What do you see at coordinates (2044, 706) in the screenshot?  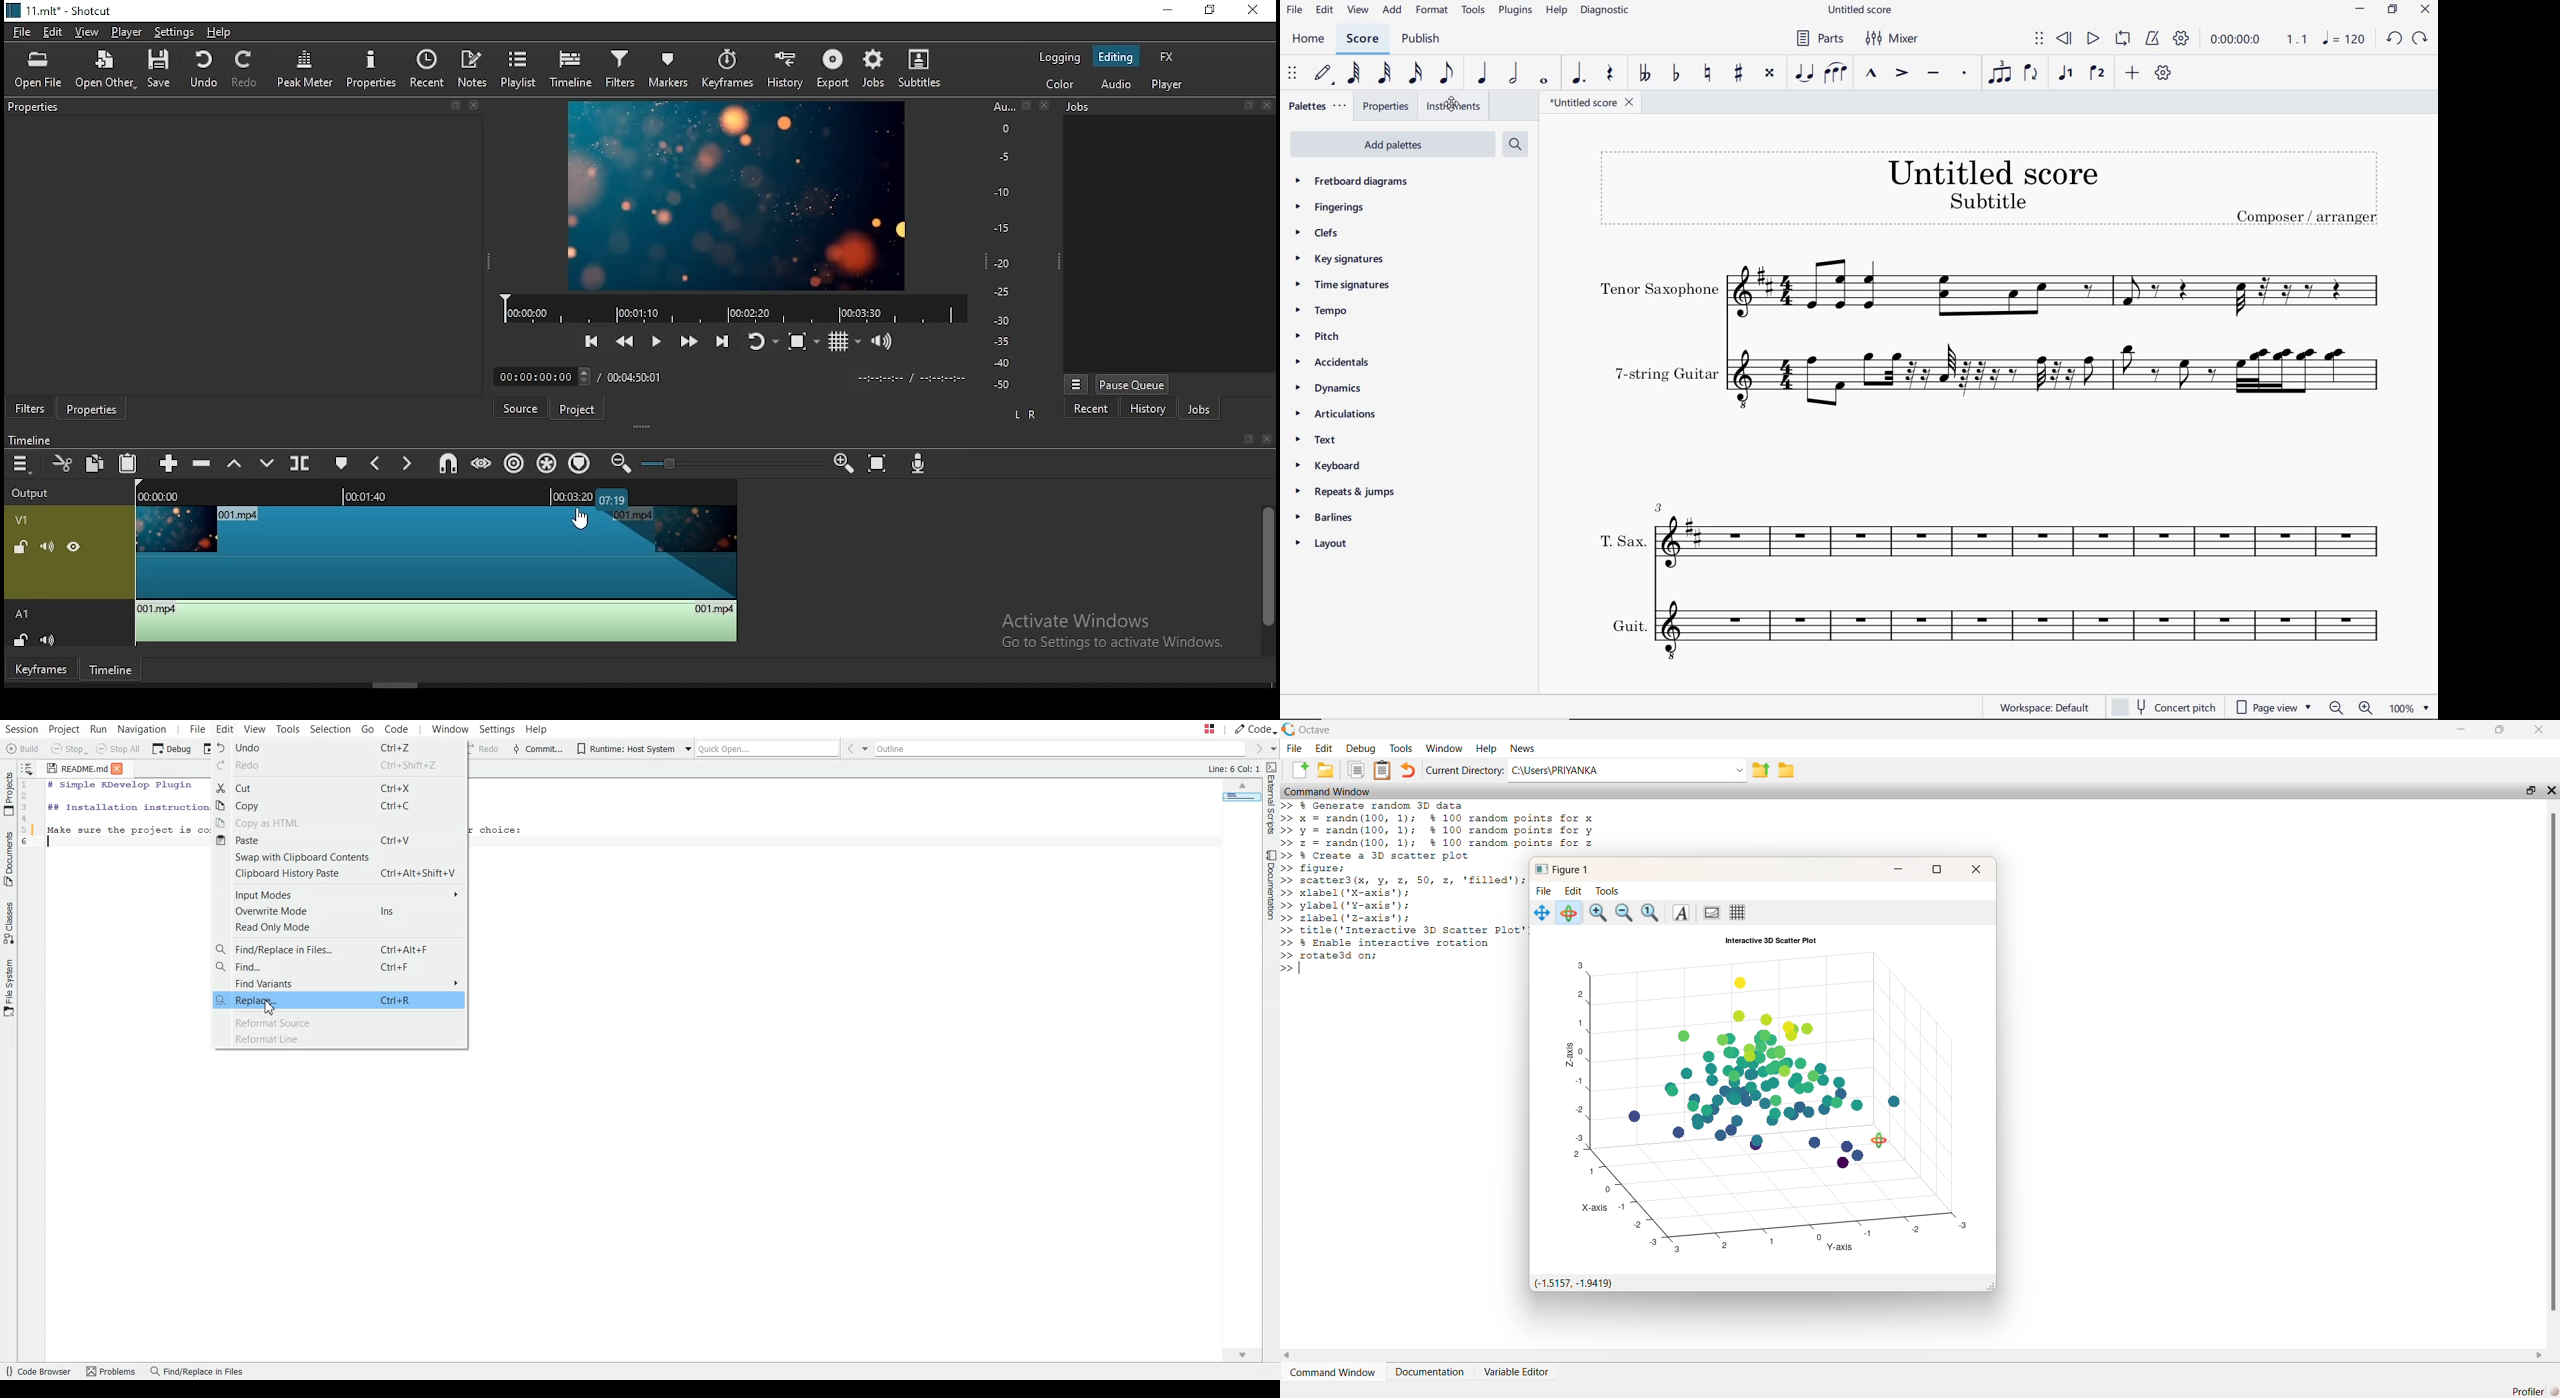 I see `WORKSPACE: DEFAULT` at bounding box center [2044, 706].